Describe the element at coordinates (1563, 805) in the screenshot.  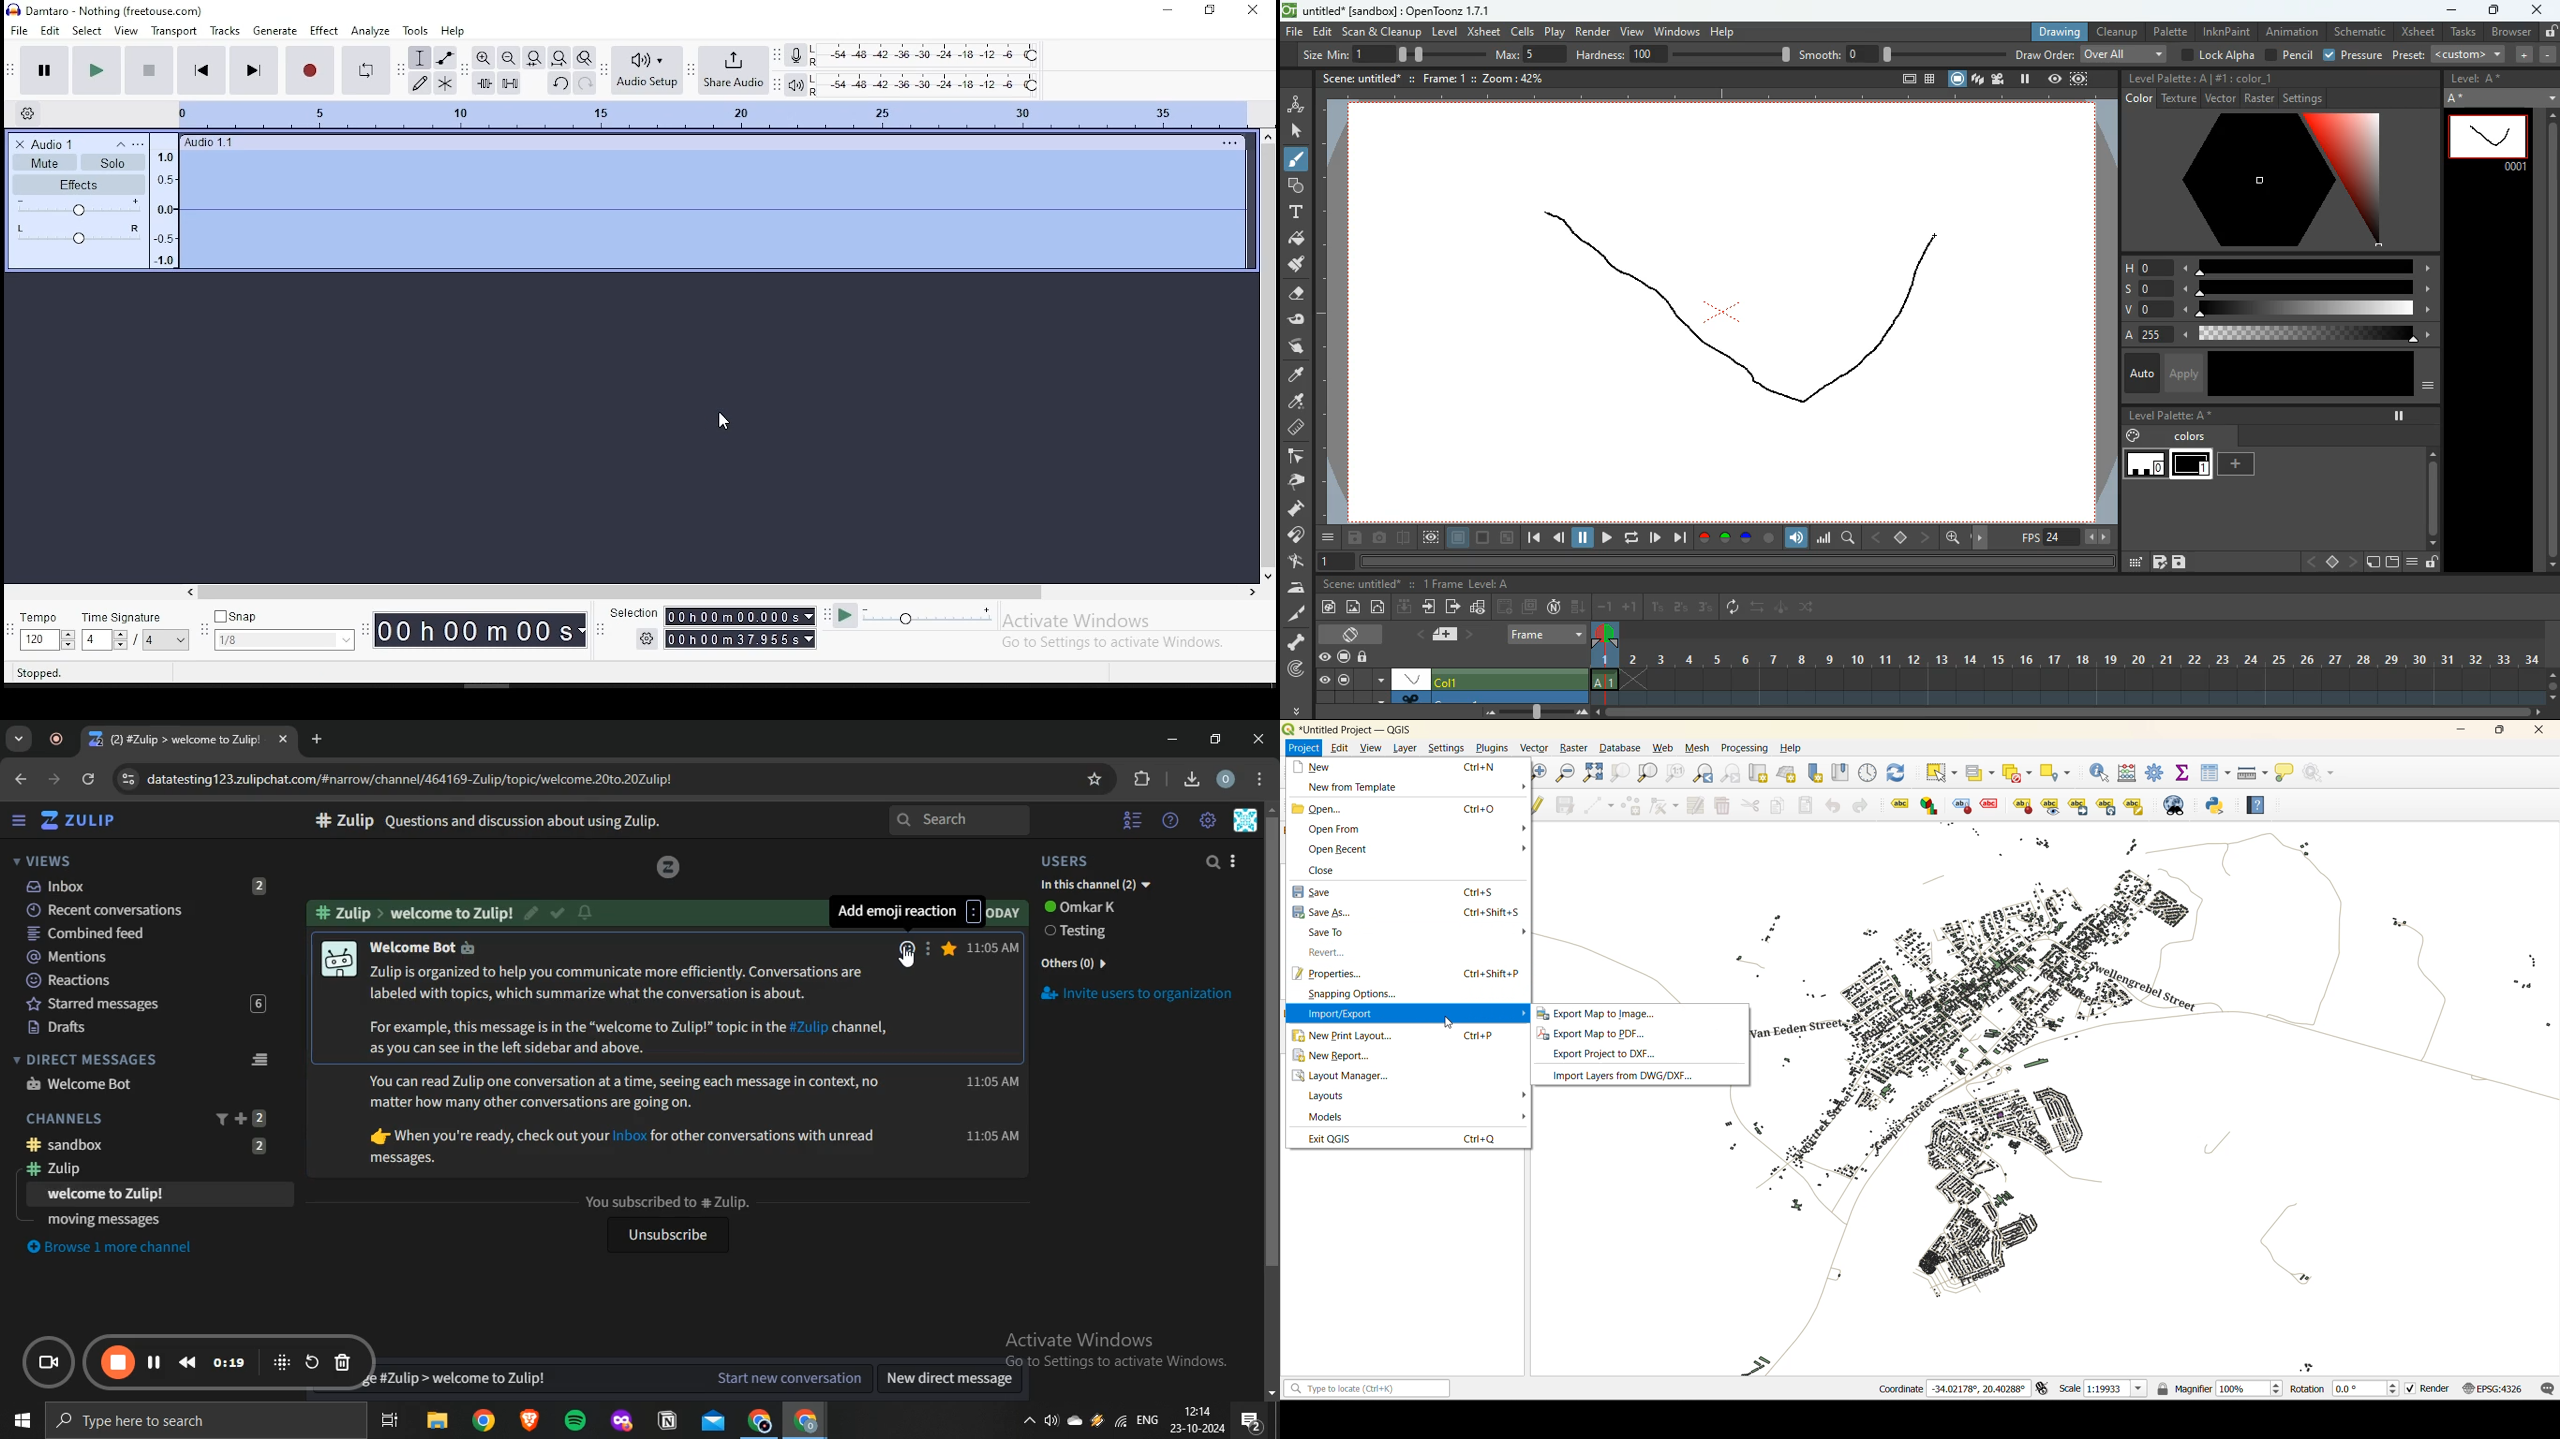
I see `save edits` at that location.